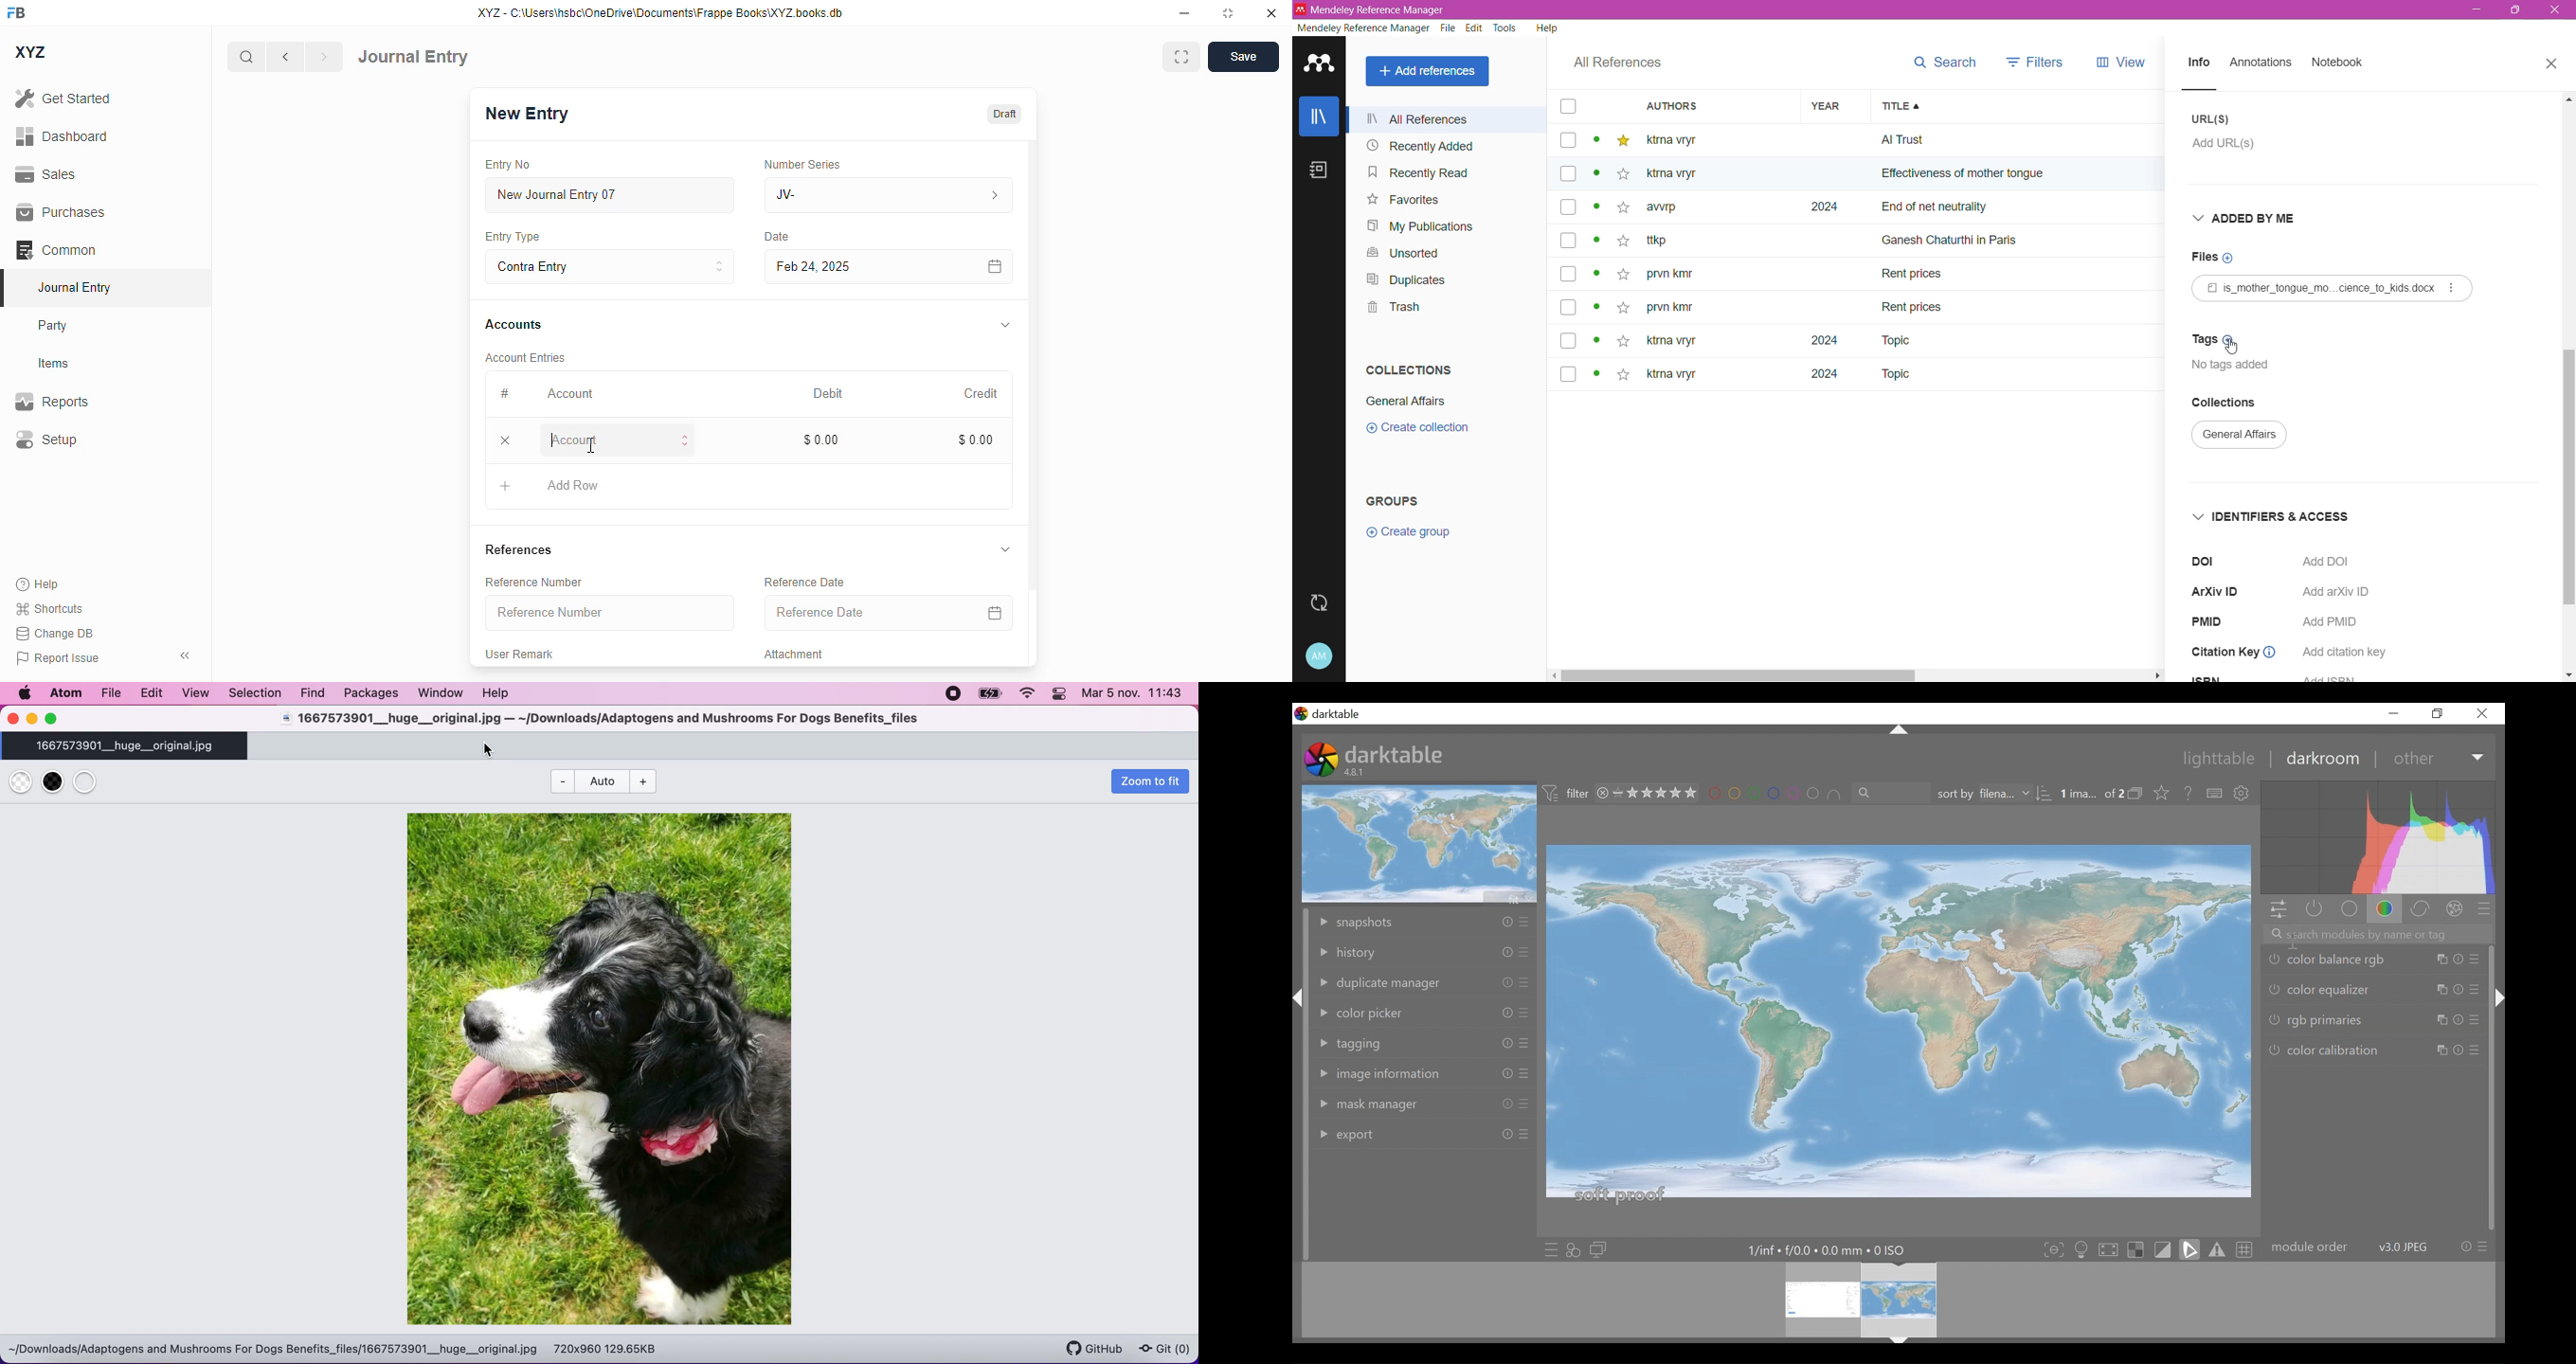  What do you see at coordinates (1407, 279) in the screenshot?
I see `Duplicates` at bounding box center [1407, 279].